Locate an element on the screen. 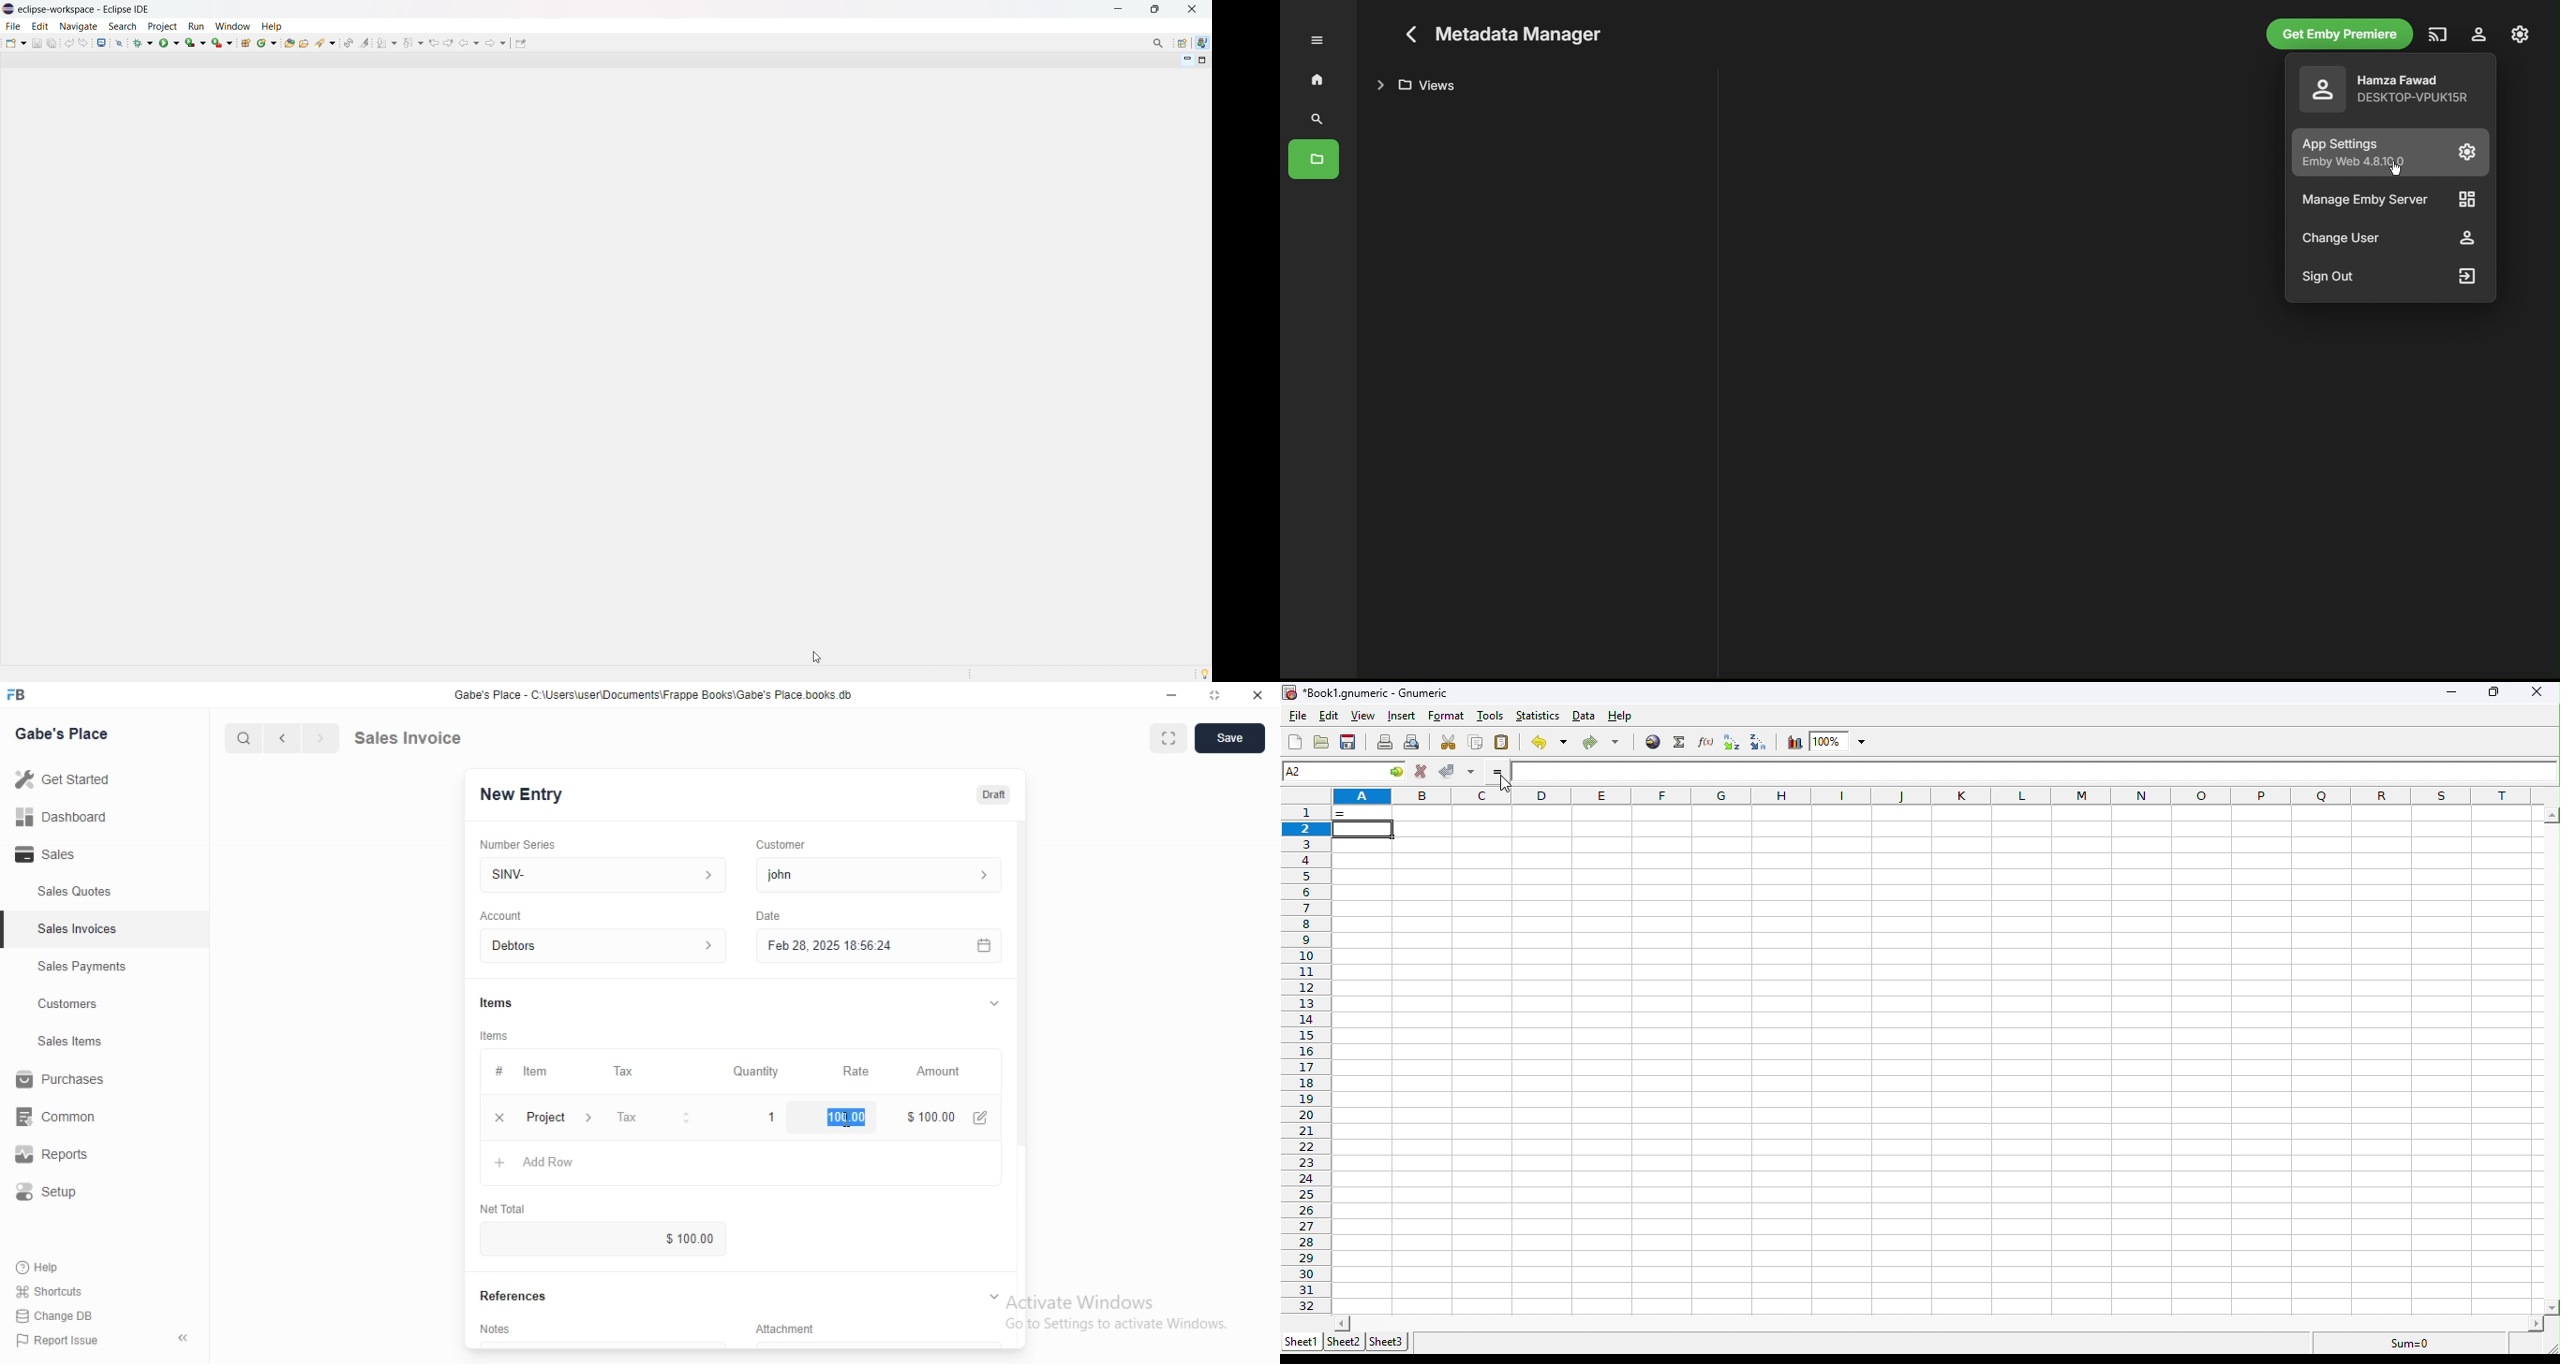 The width and height of the screenshot is (2576, 1372). space for horizontal scroll bar is located at coordinates (1931, 1324).